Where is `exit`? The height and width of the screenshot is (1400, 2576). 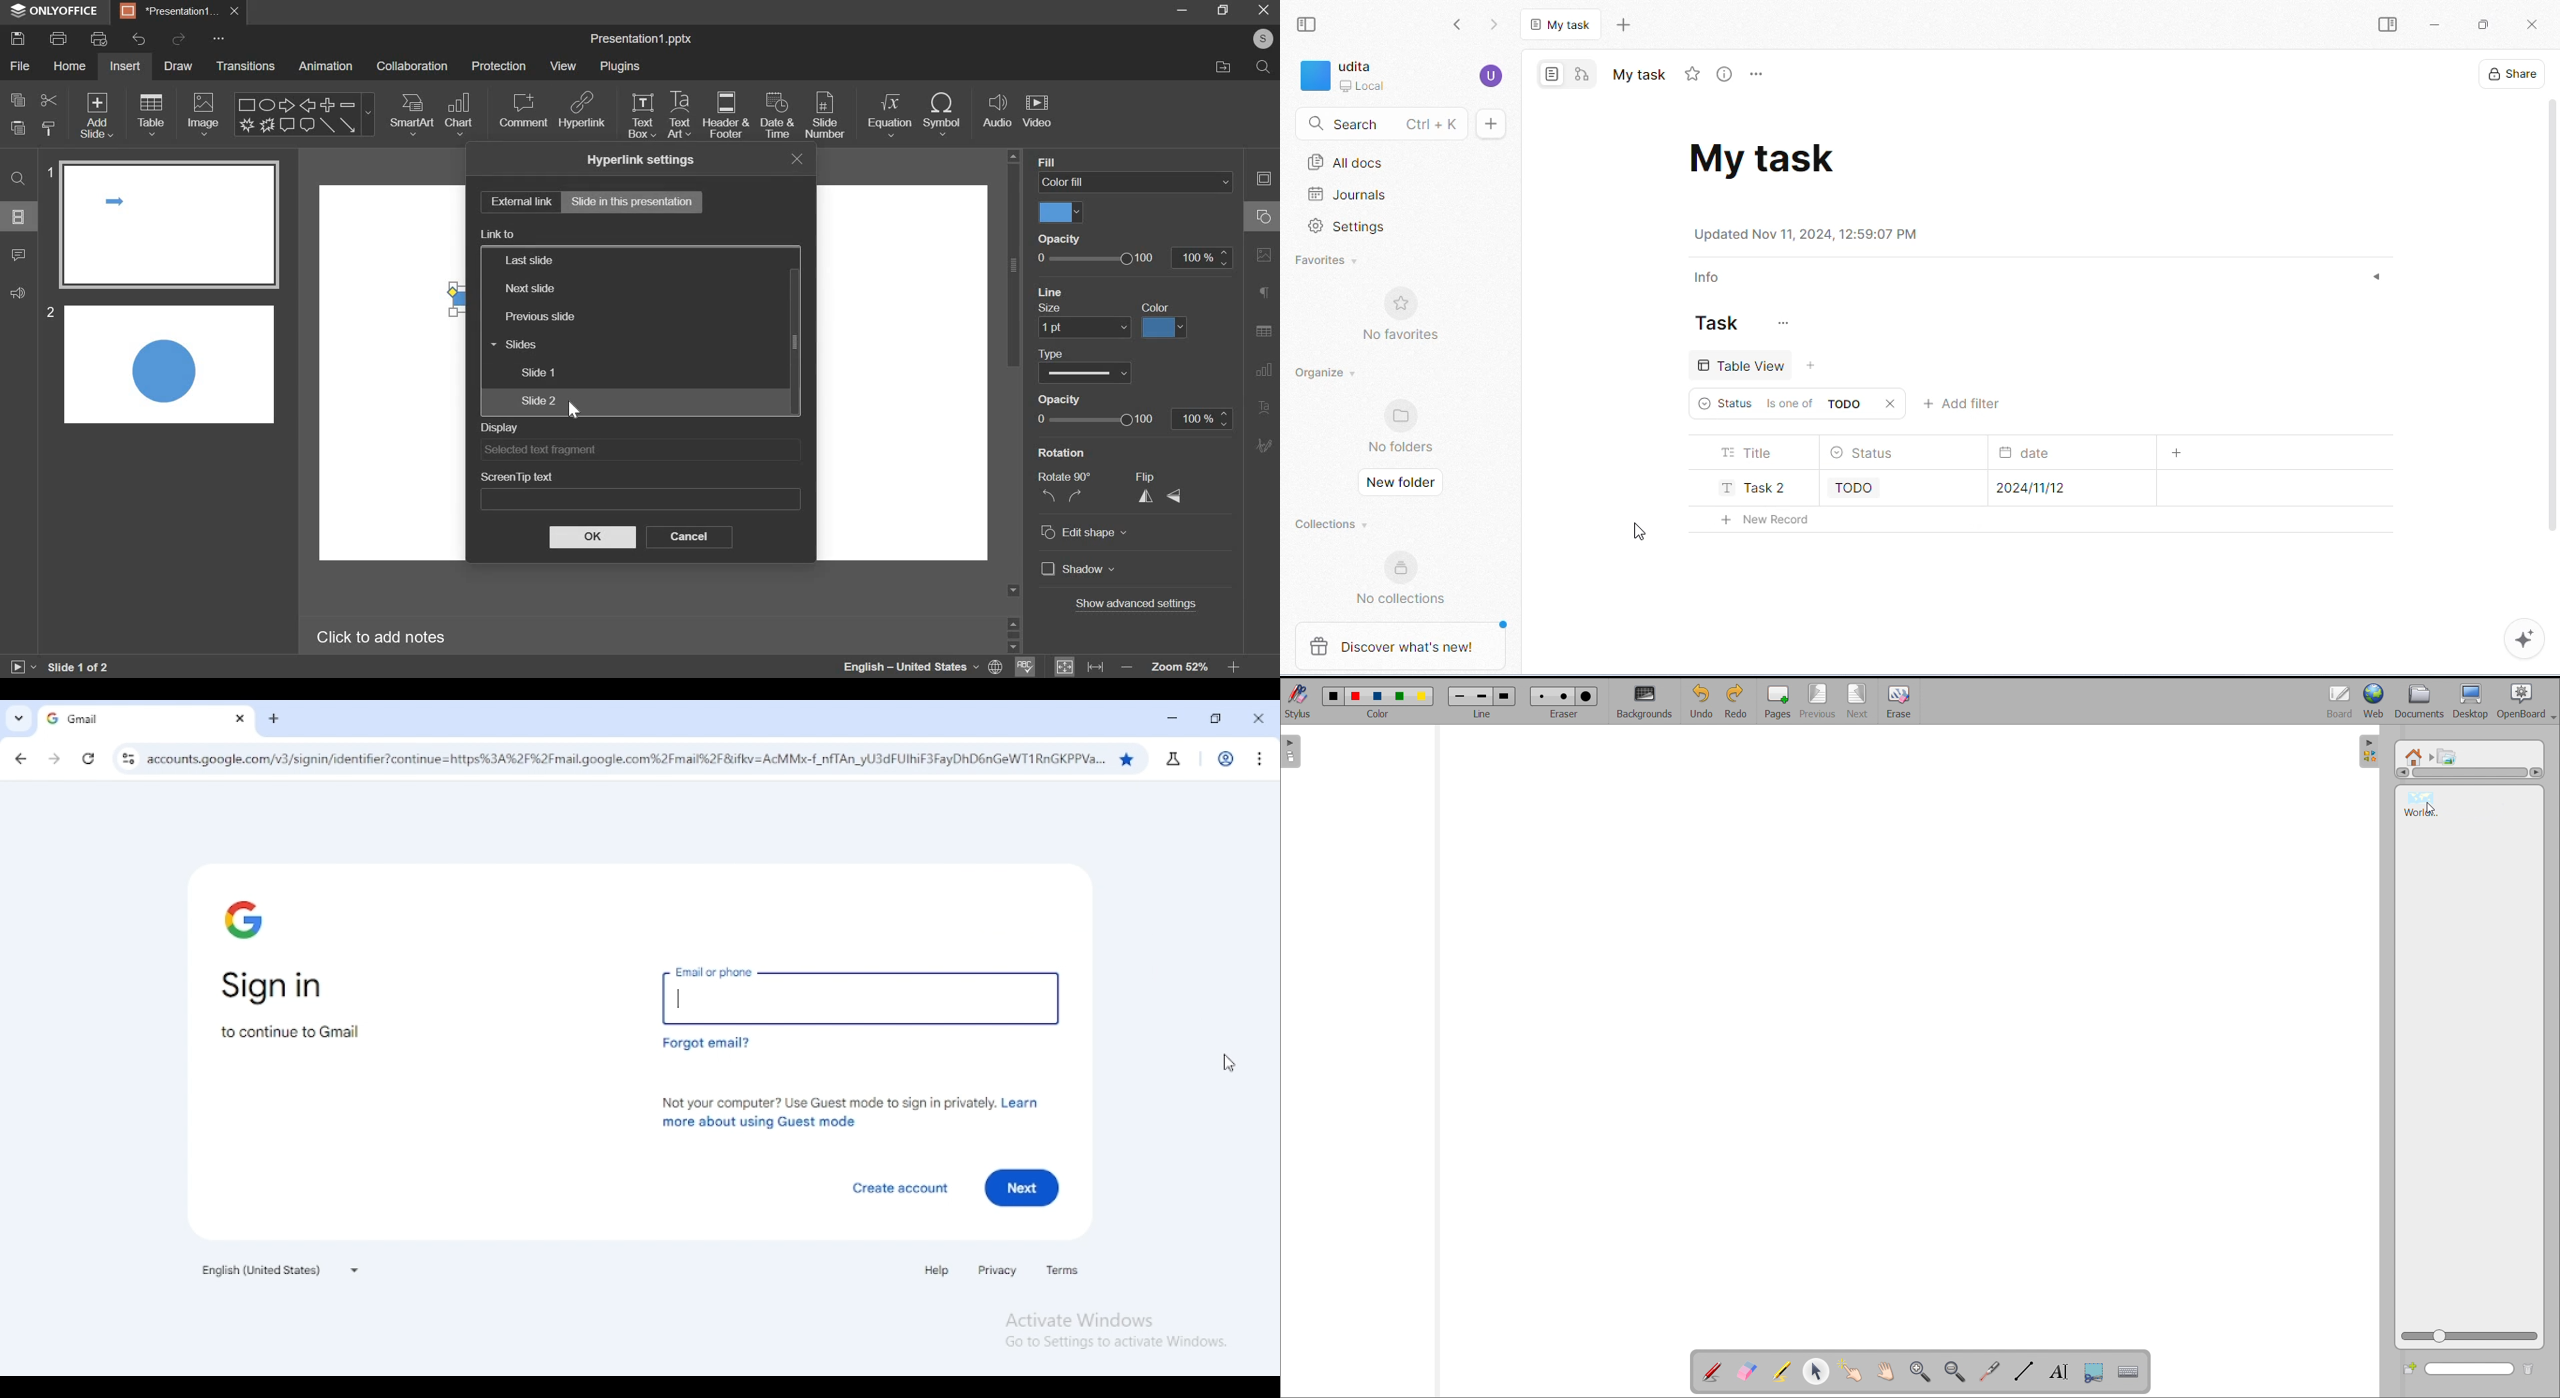
exit is located at coordinates (1264, 9).